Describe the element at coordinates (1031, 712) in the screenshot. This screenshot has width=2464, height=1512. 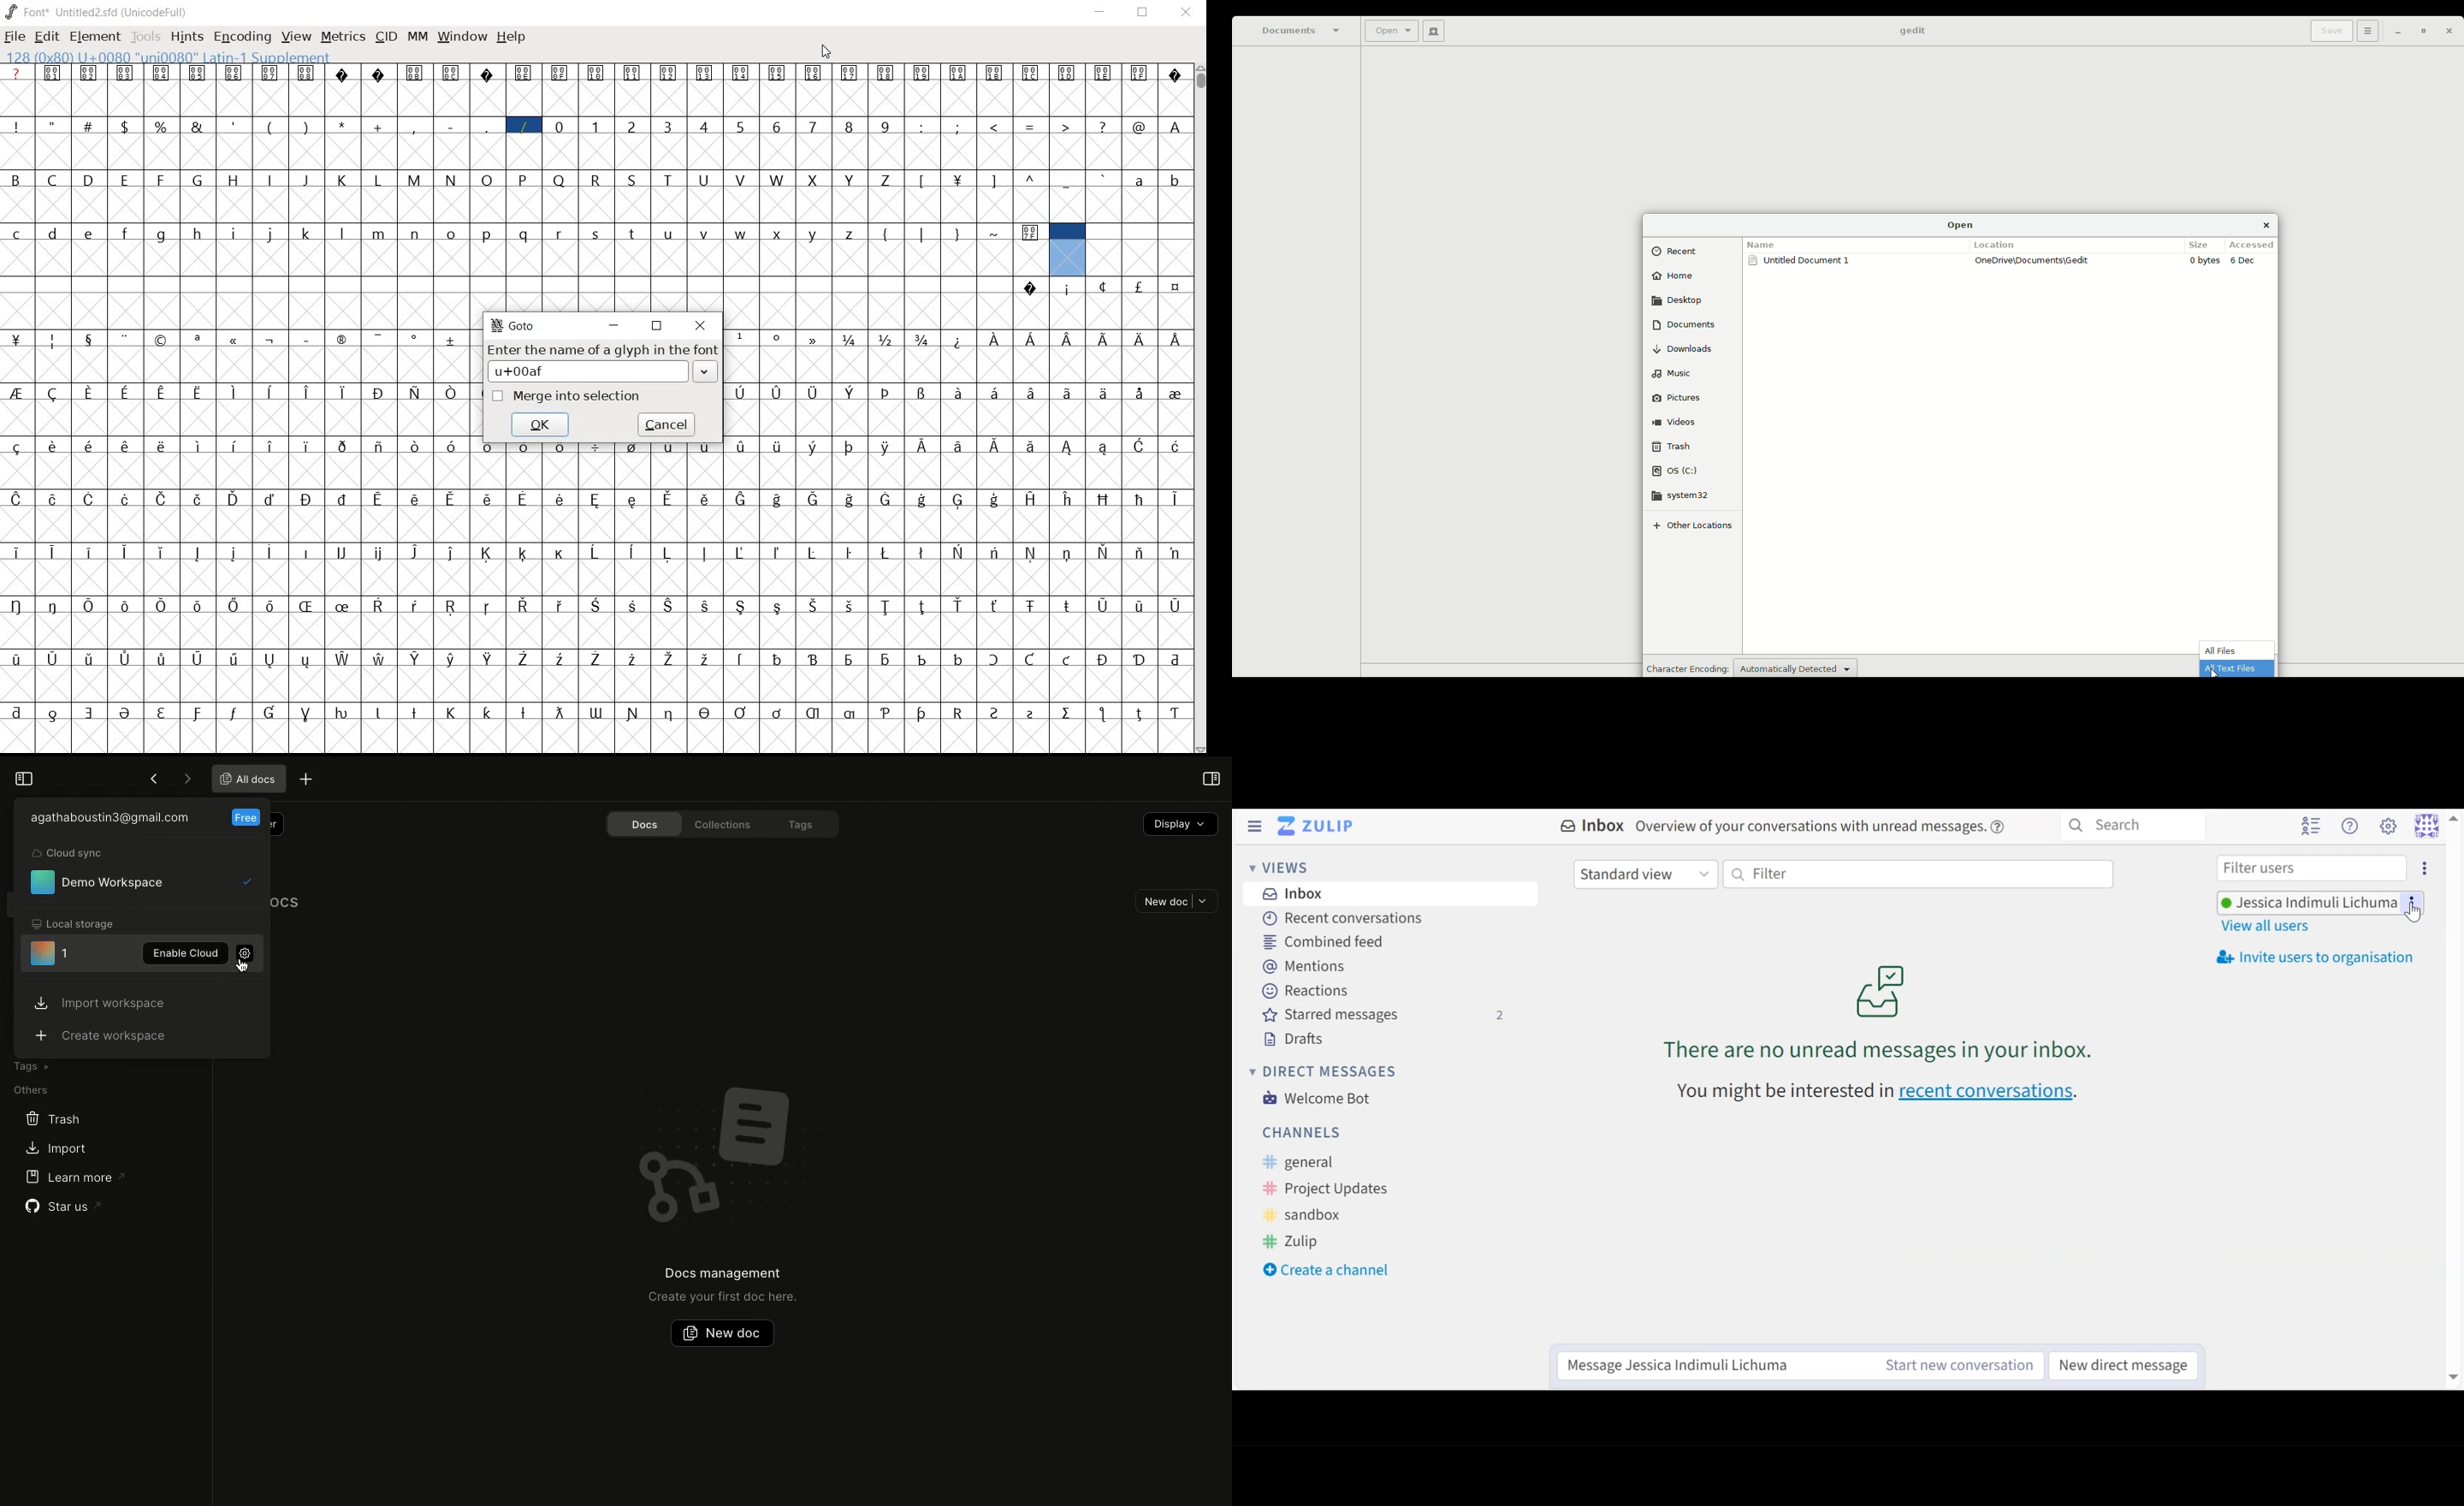
I see `Symbol` at that location.